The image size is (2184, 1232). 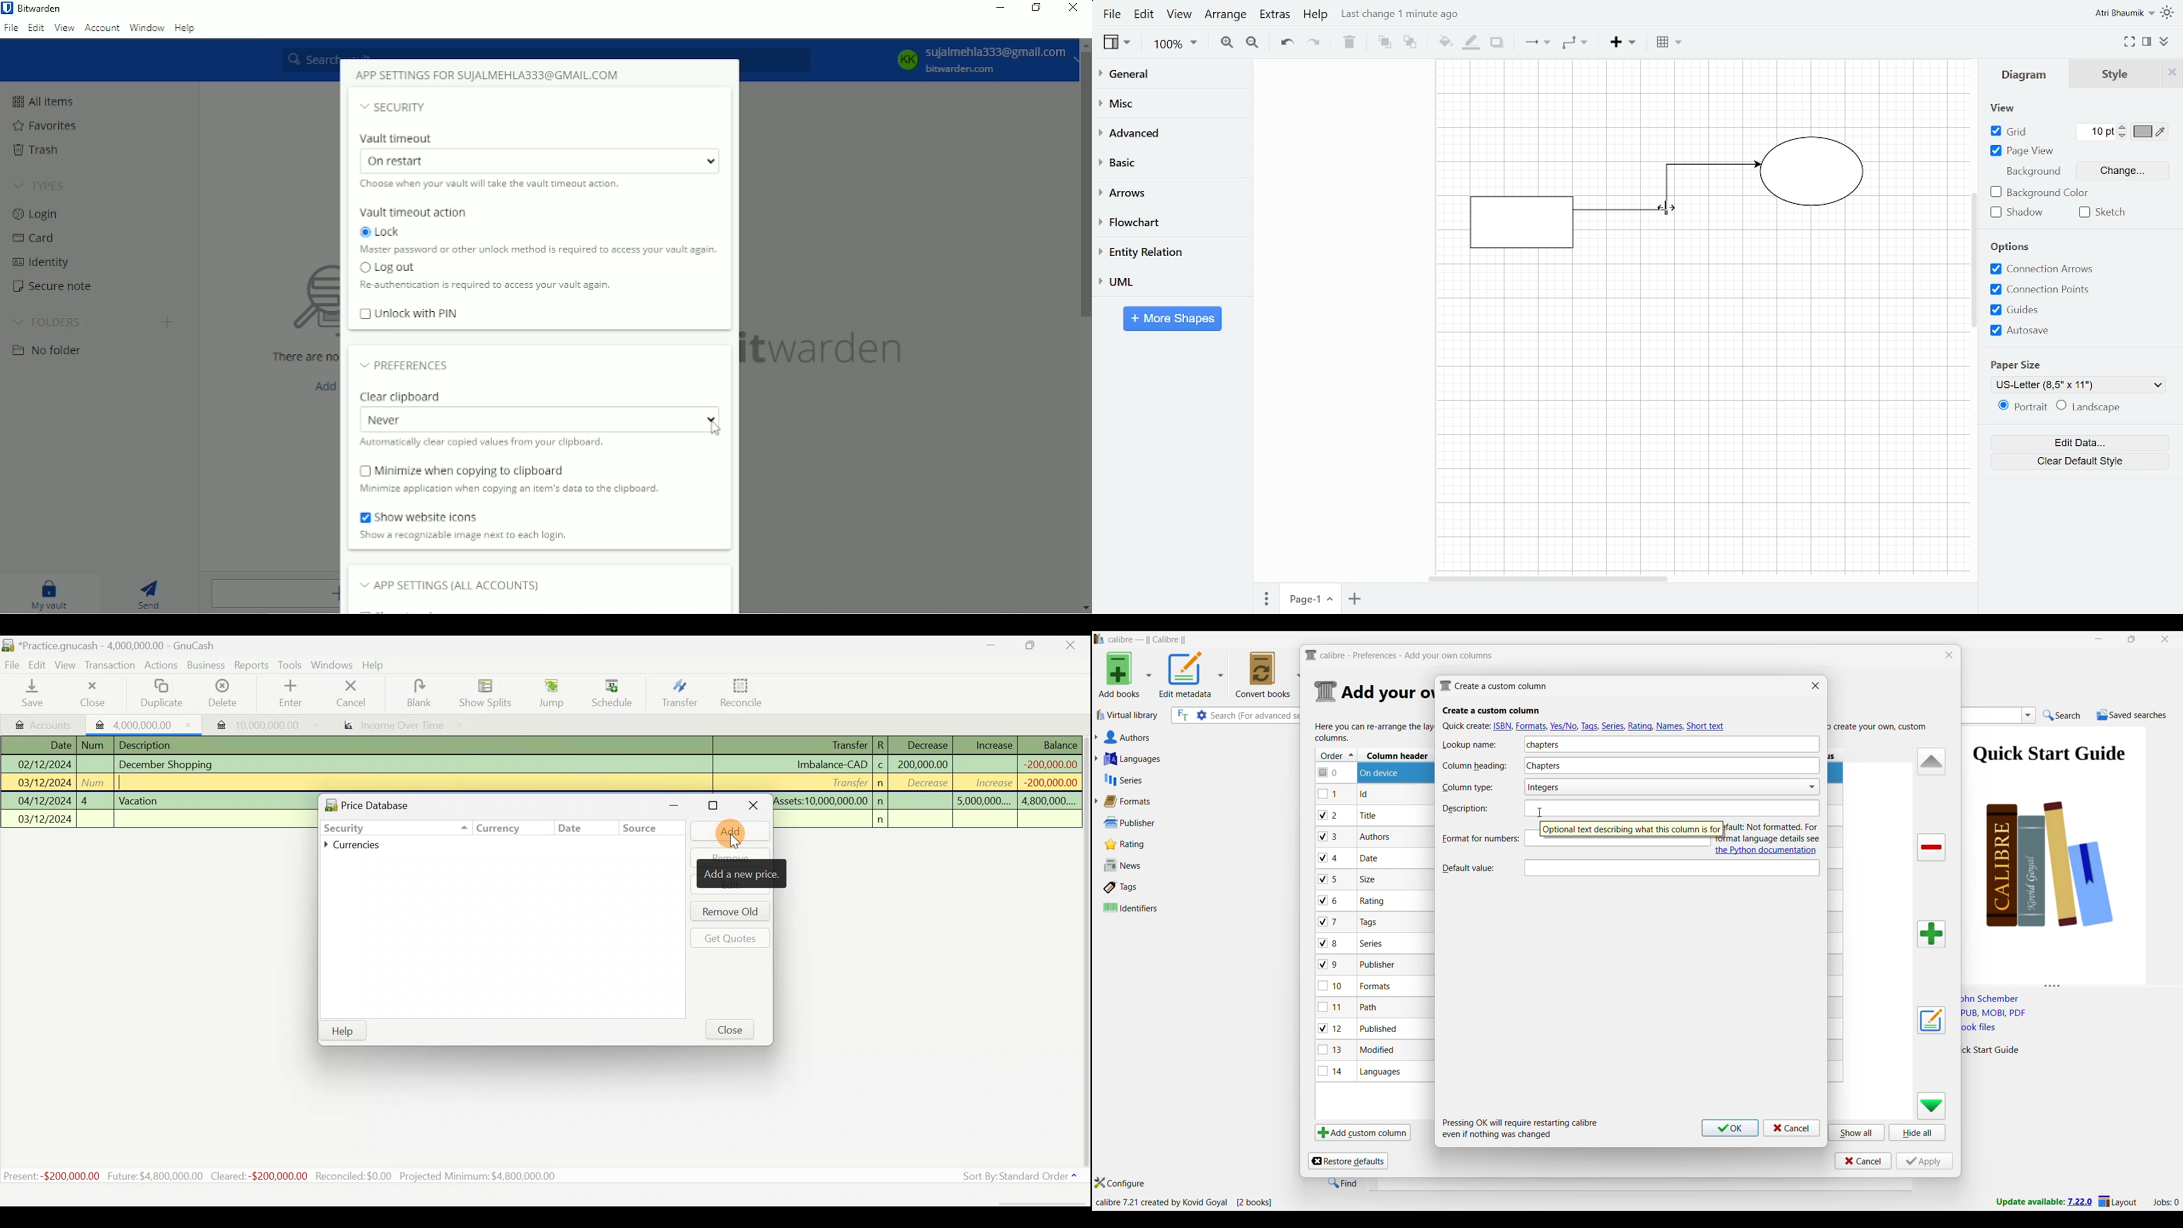 I want to click on File, so click(x=13, y=663).